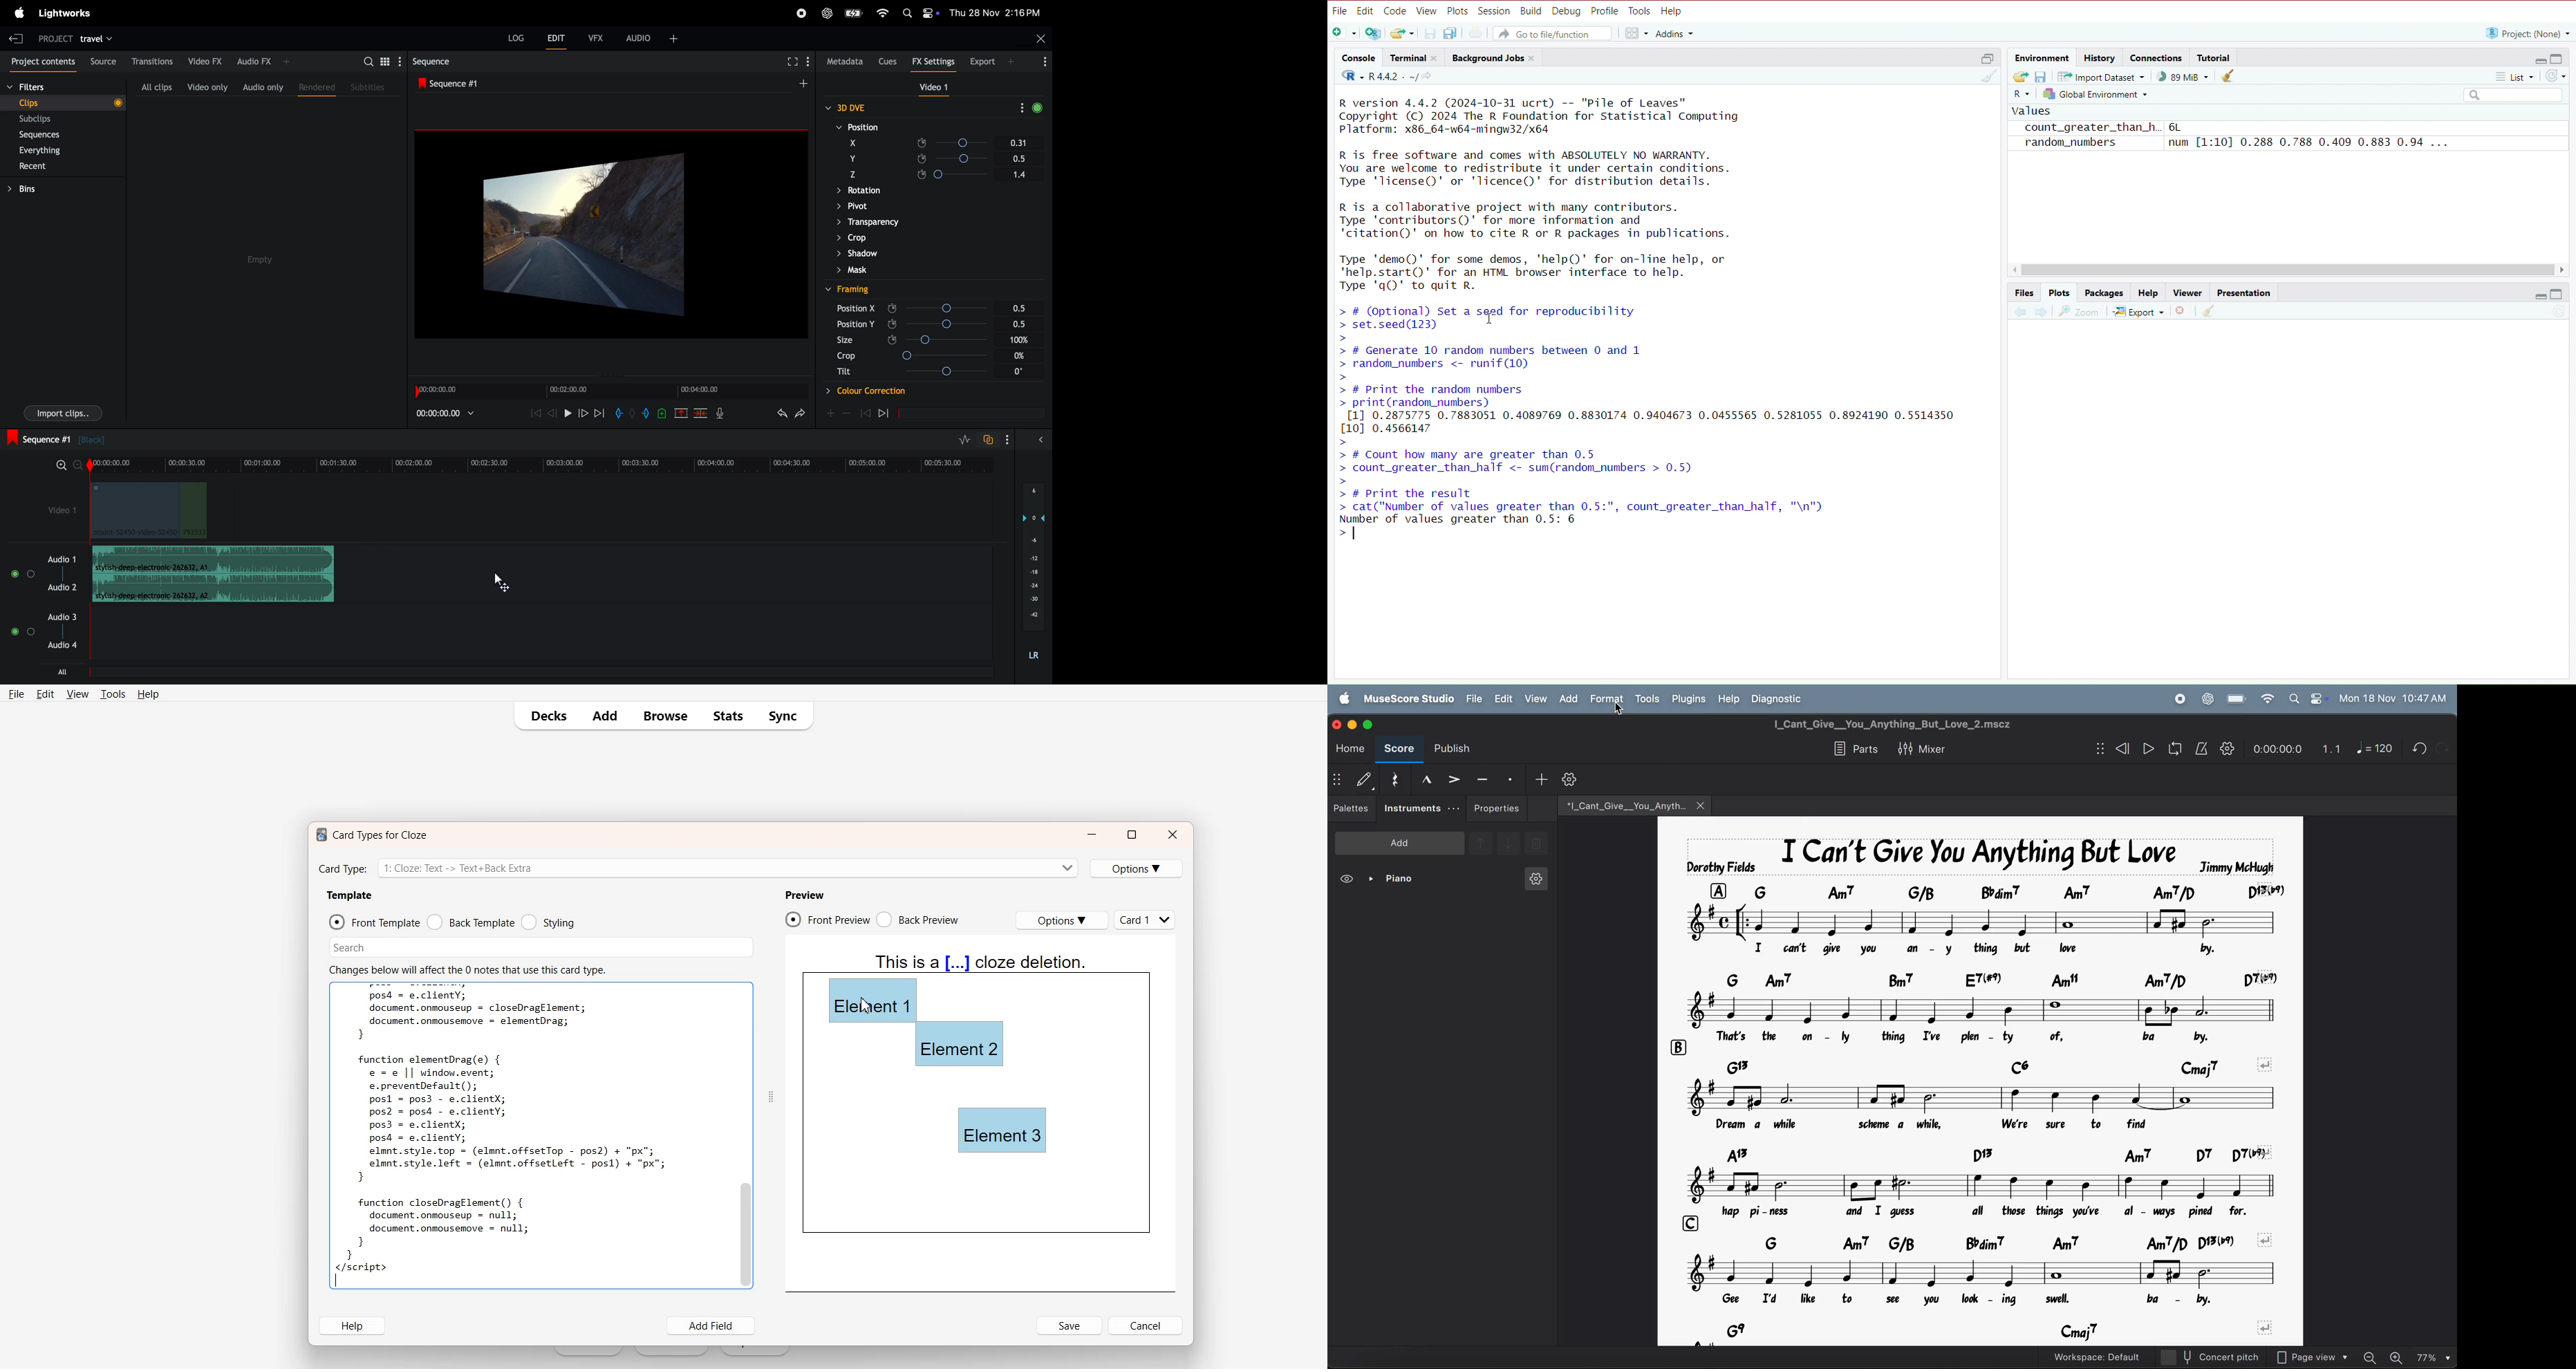 The height and width of the screenshot is (1372, 2576). Describe the element at coordinates (804, 895) in the screenshot. I see `Preview` at that location.